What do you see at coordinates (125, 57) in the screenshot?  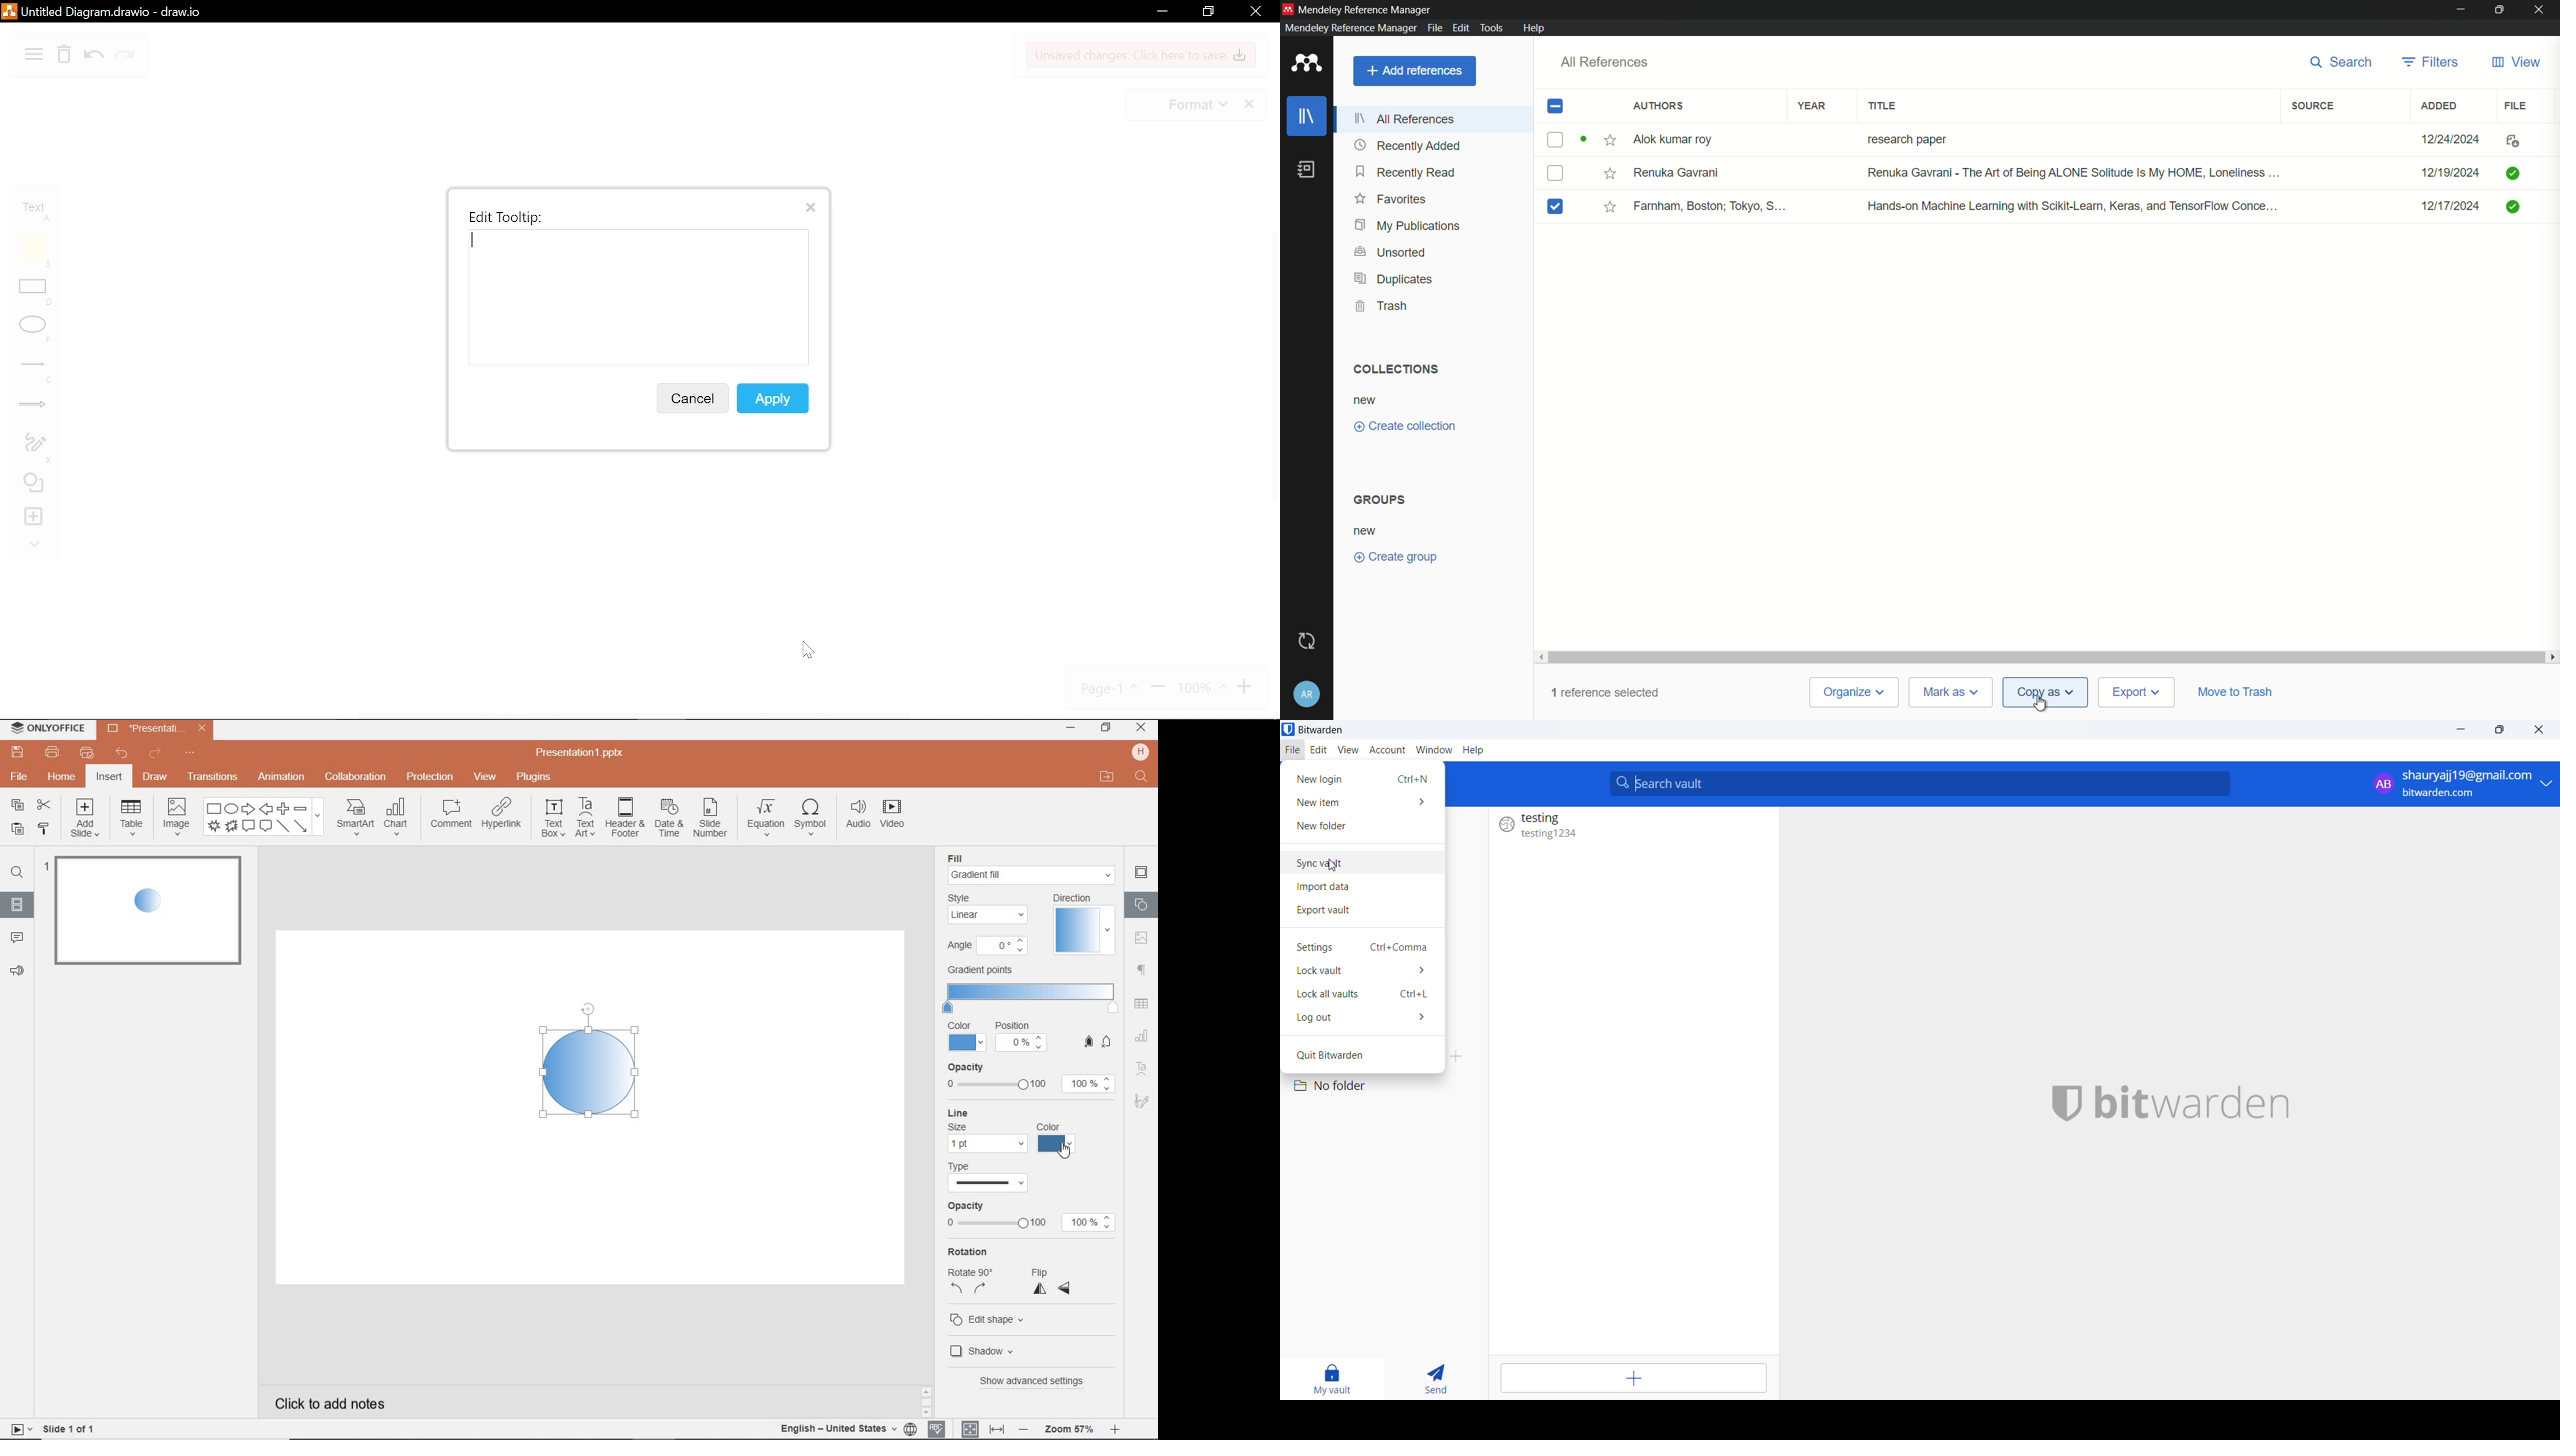 I see `redo` at bounding box center [125, 57].